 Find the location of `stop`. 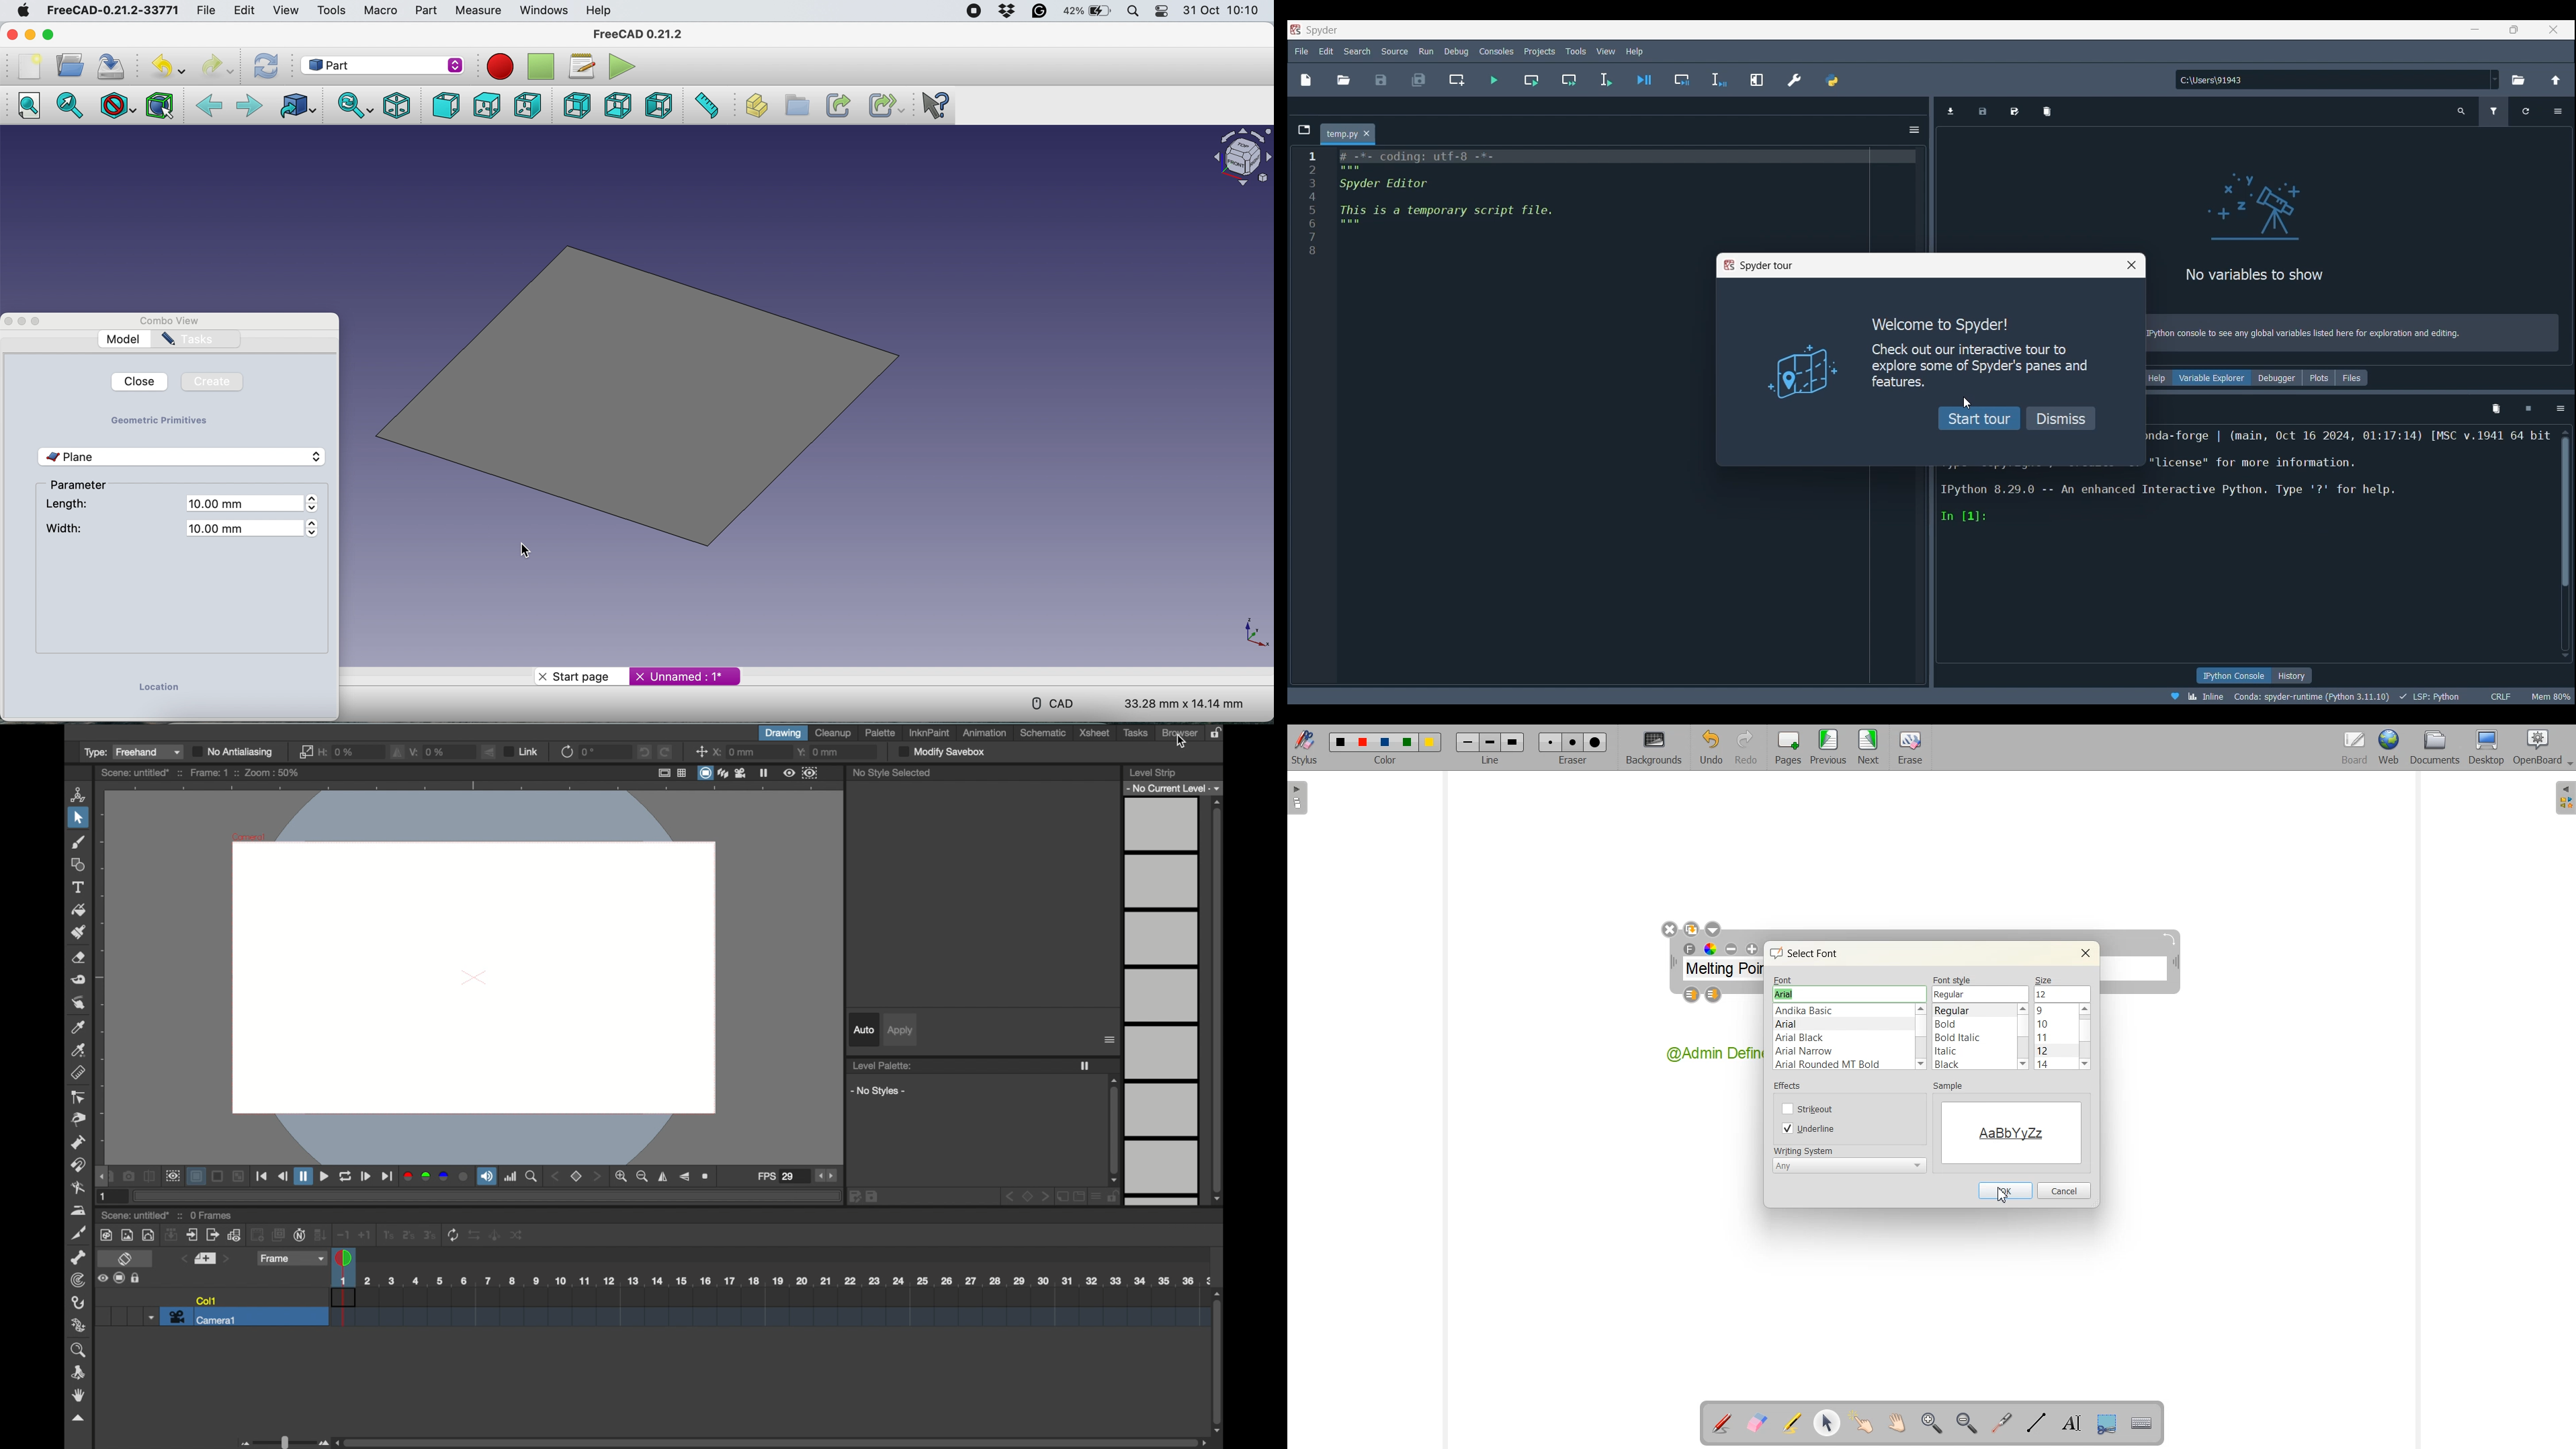

stop is located at coordinates (2525, 407).